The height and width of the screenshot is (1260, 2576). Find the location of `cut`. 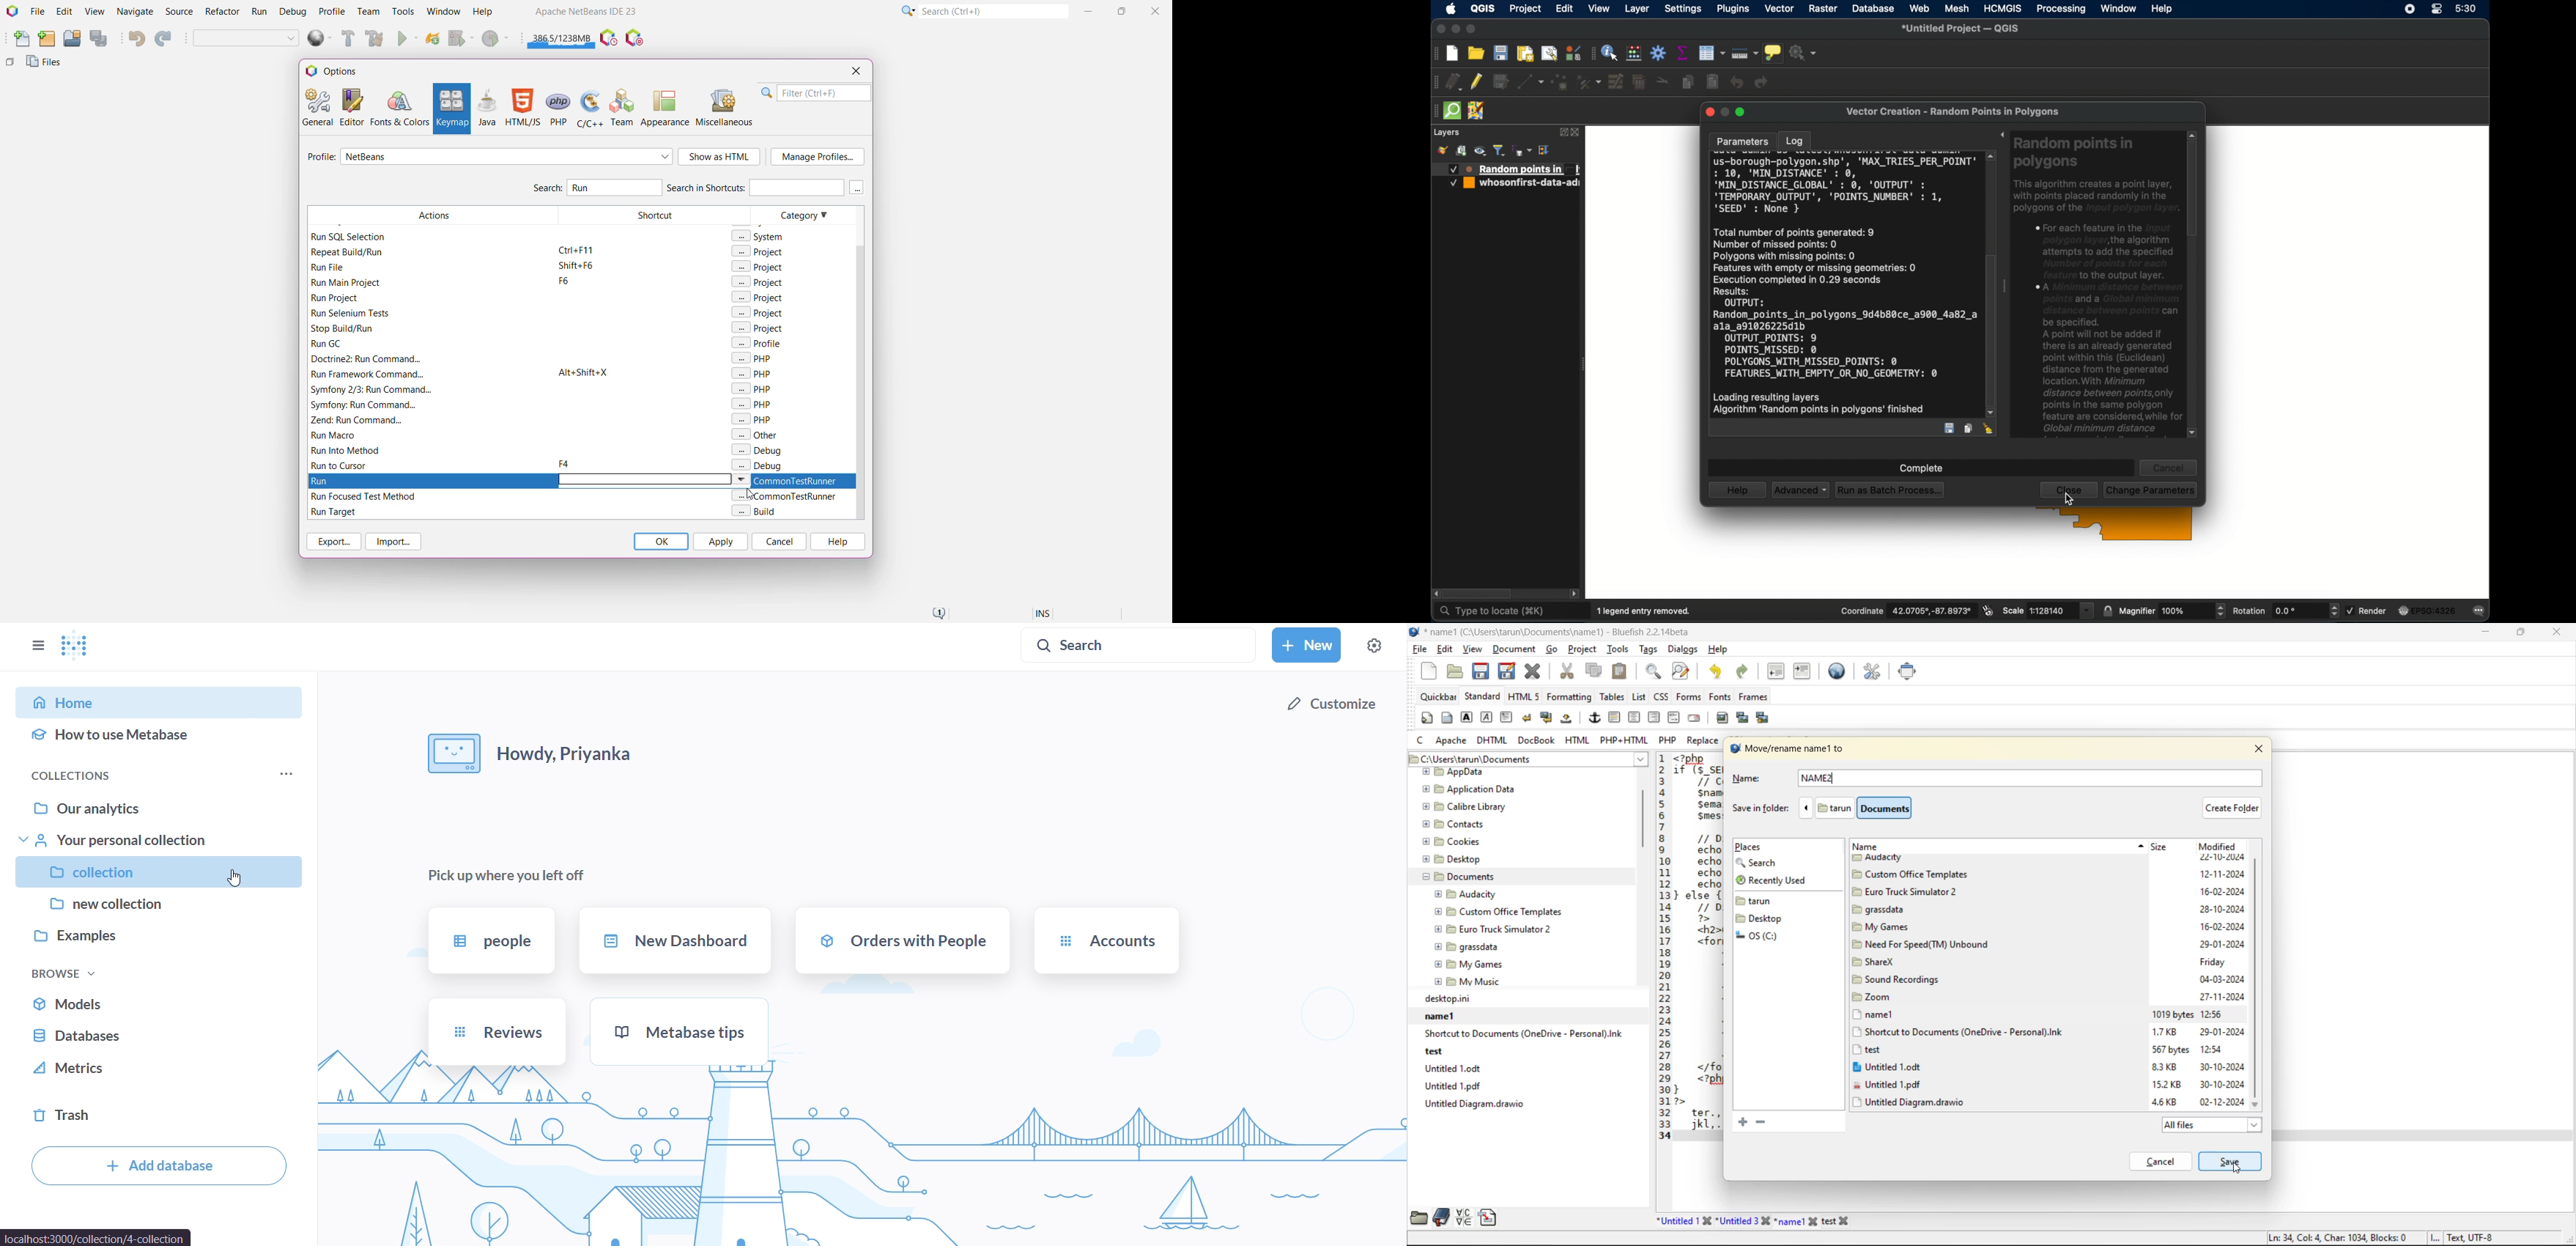

cut is located at coordinates (1567, 671).